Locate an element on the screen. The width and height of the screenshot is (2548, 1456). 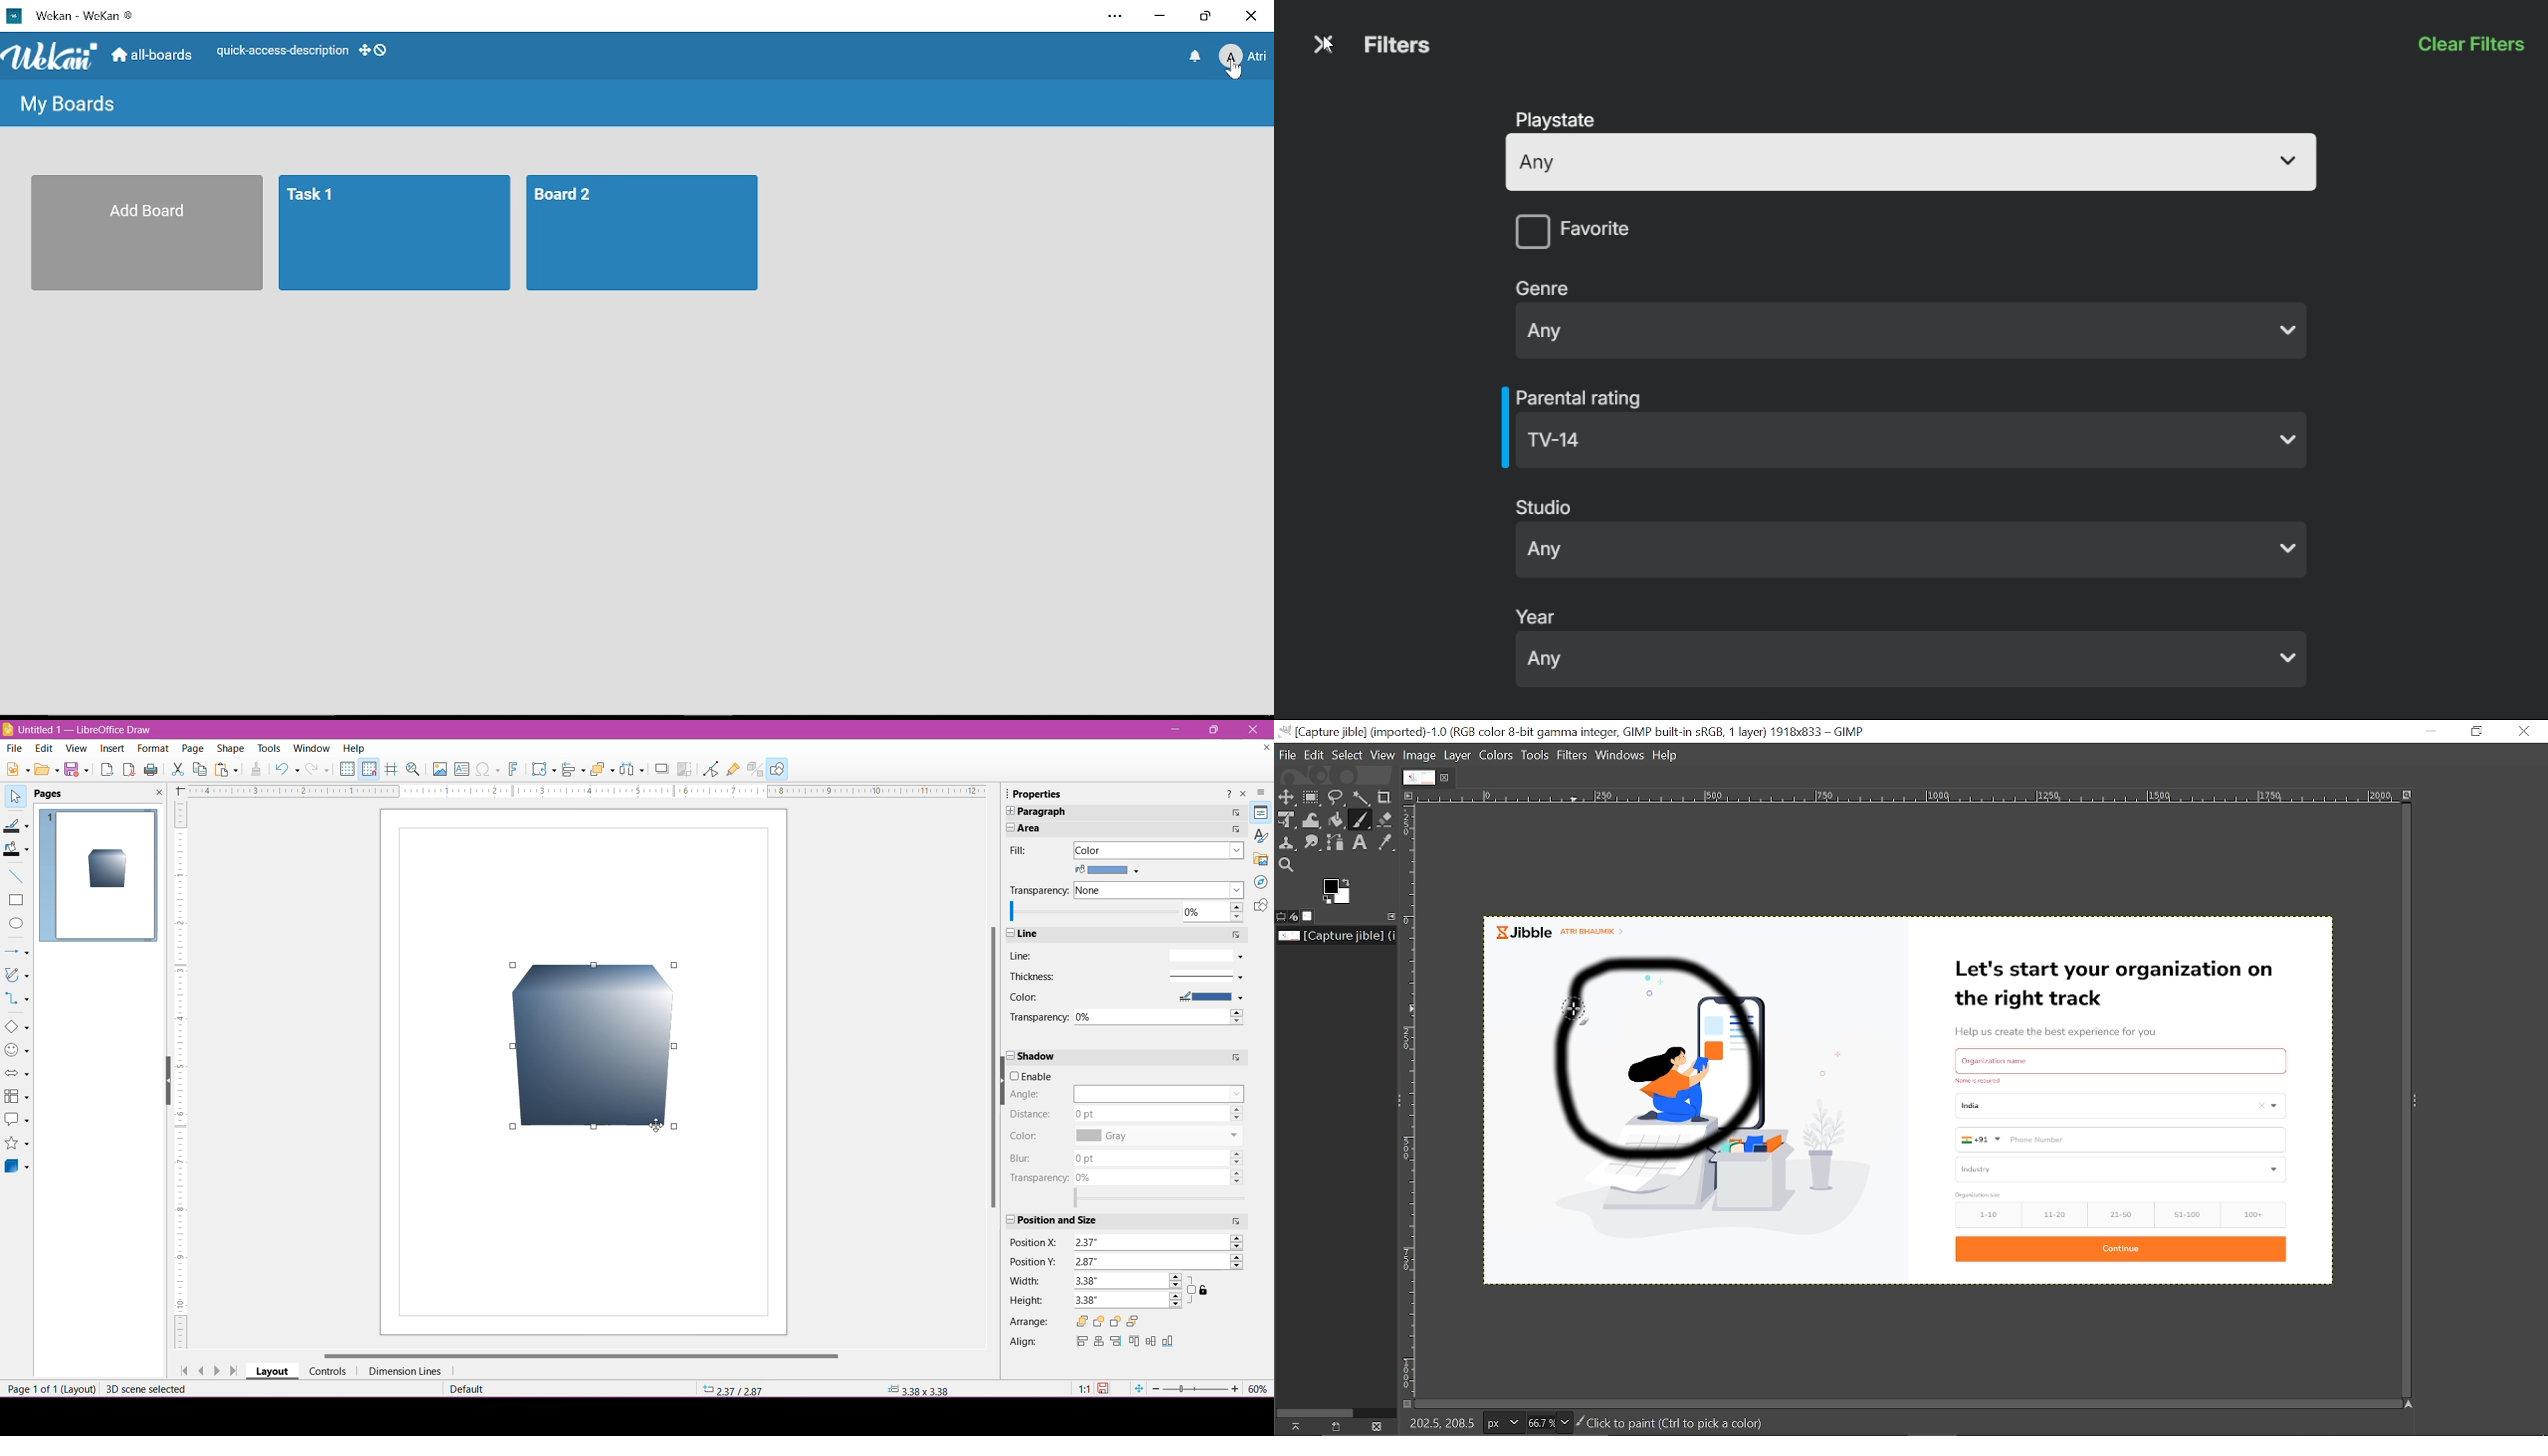
Blur is located at coordinates (1025, 1159).